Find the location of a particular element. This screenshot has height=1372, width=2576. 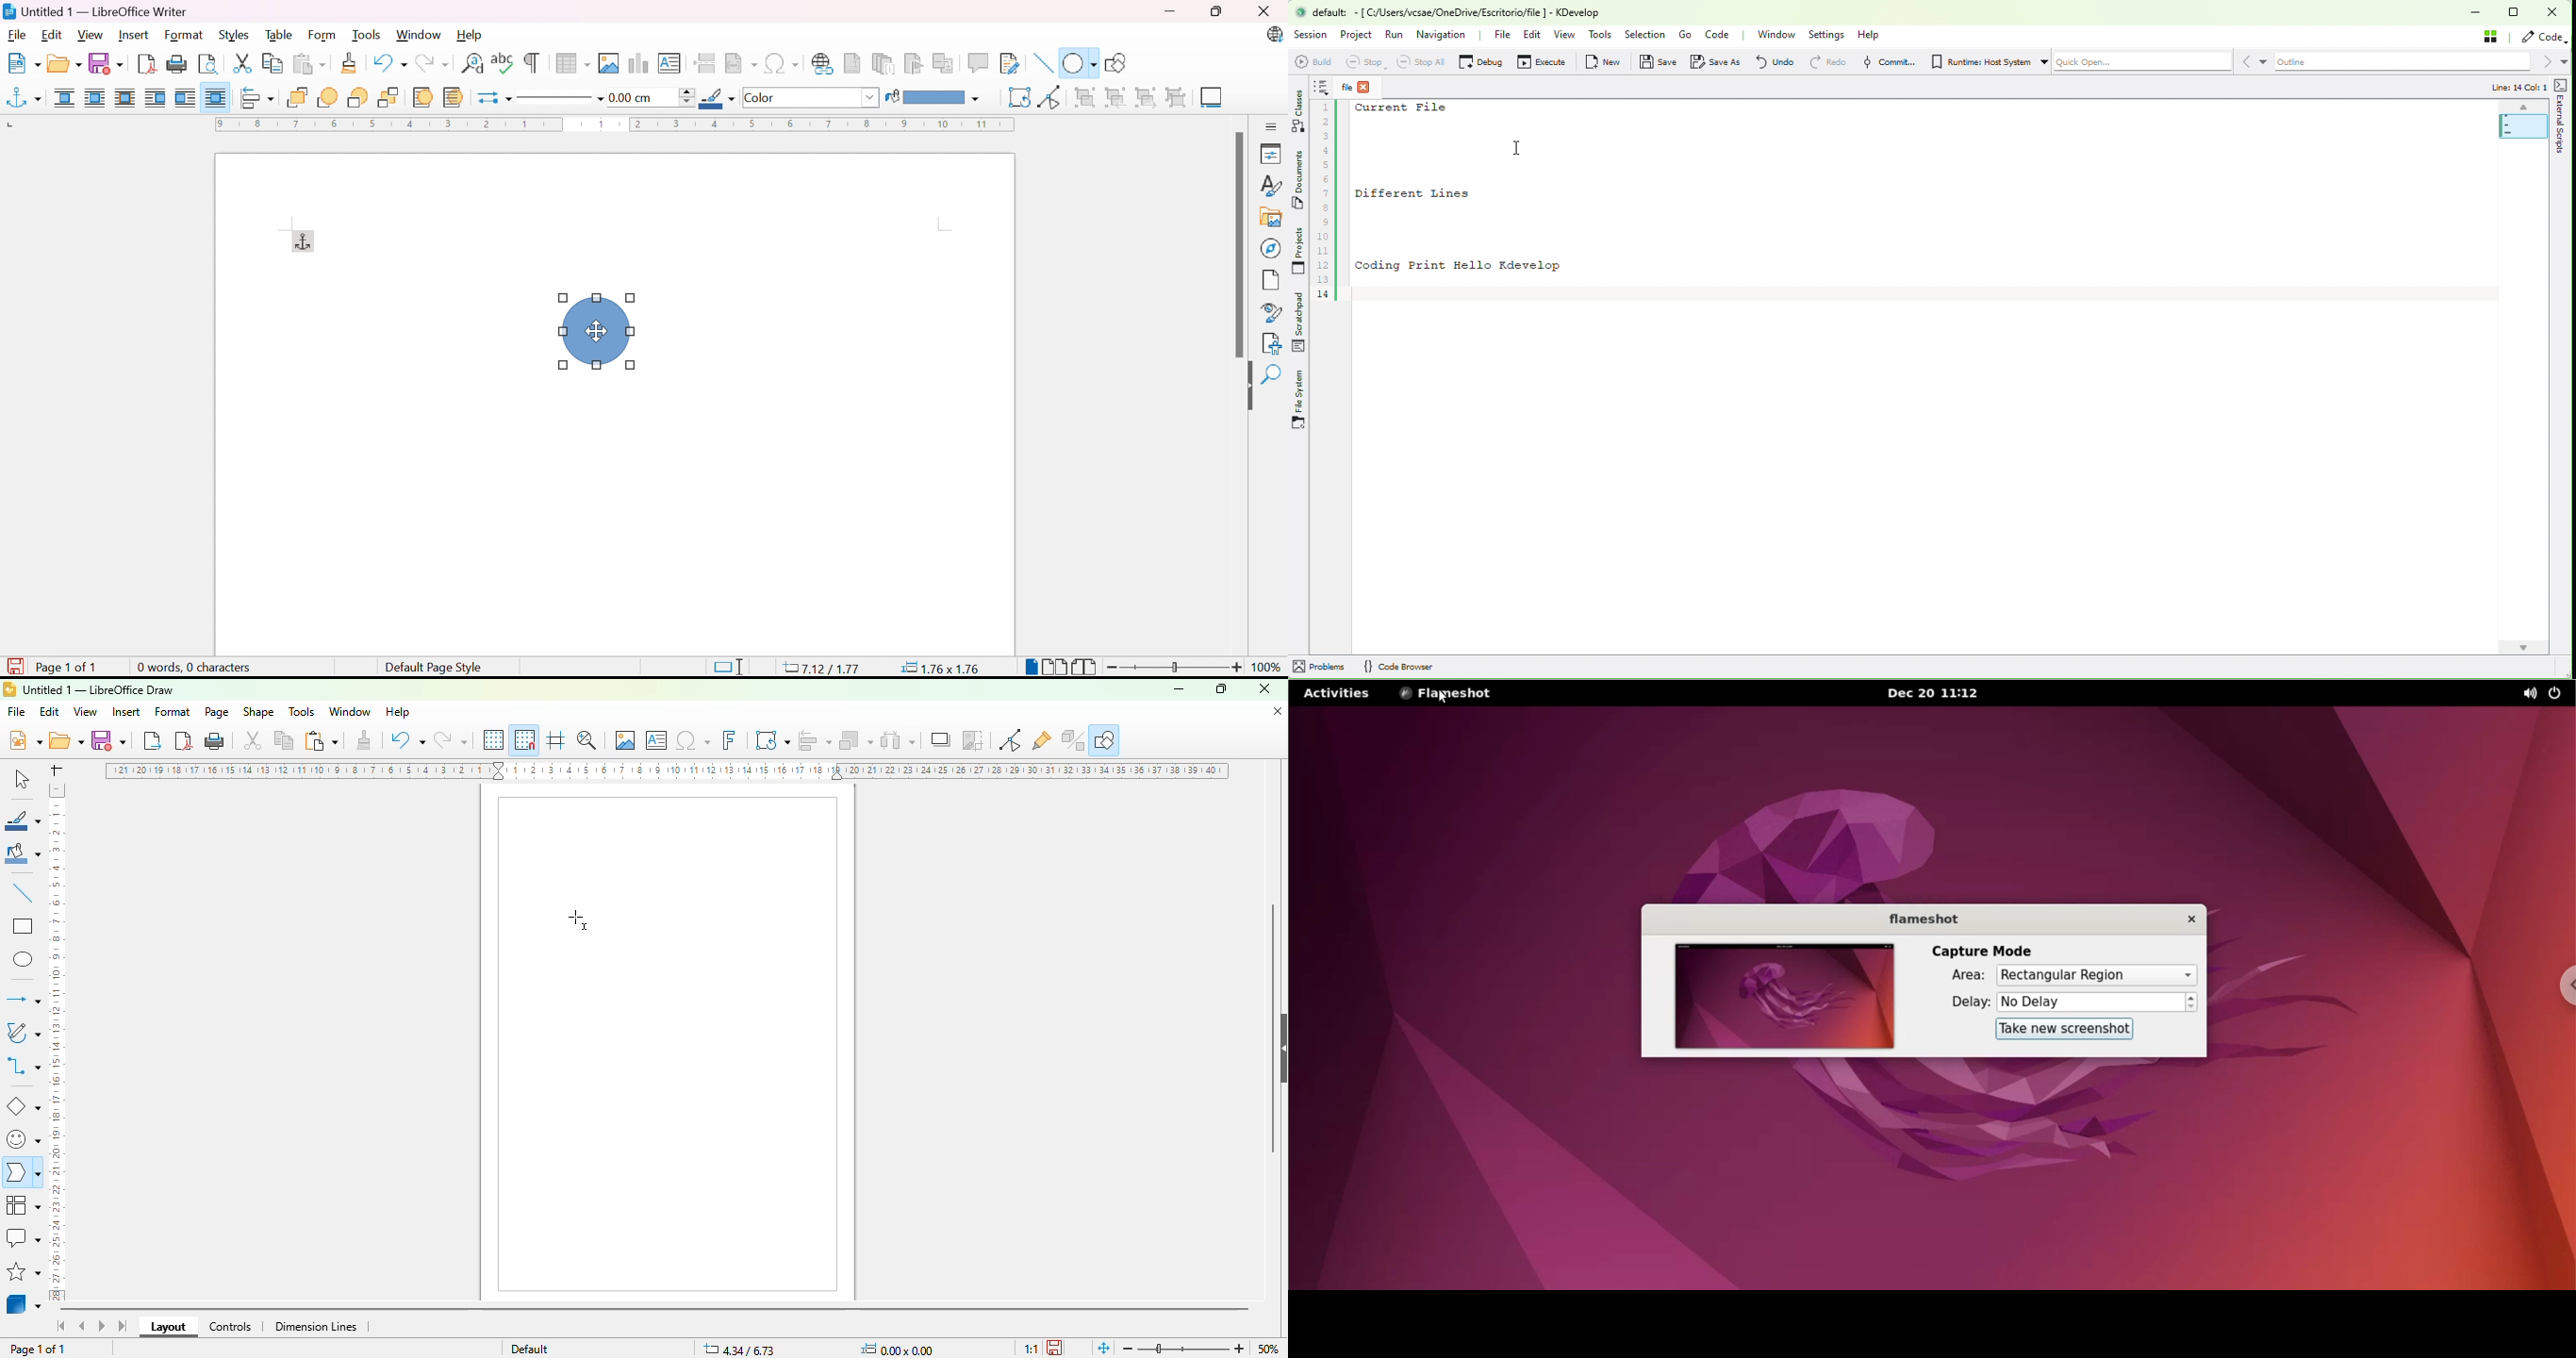

Styles is located at coordinates (233, 36).